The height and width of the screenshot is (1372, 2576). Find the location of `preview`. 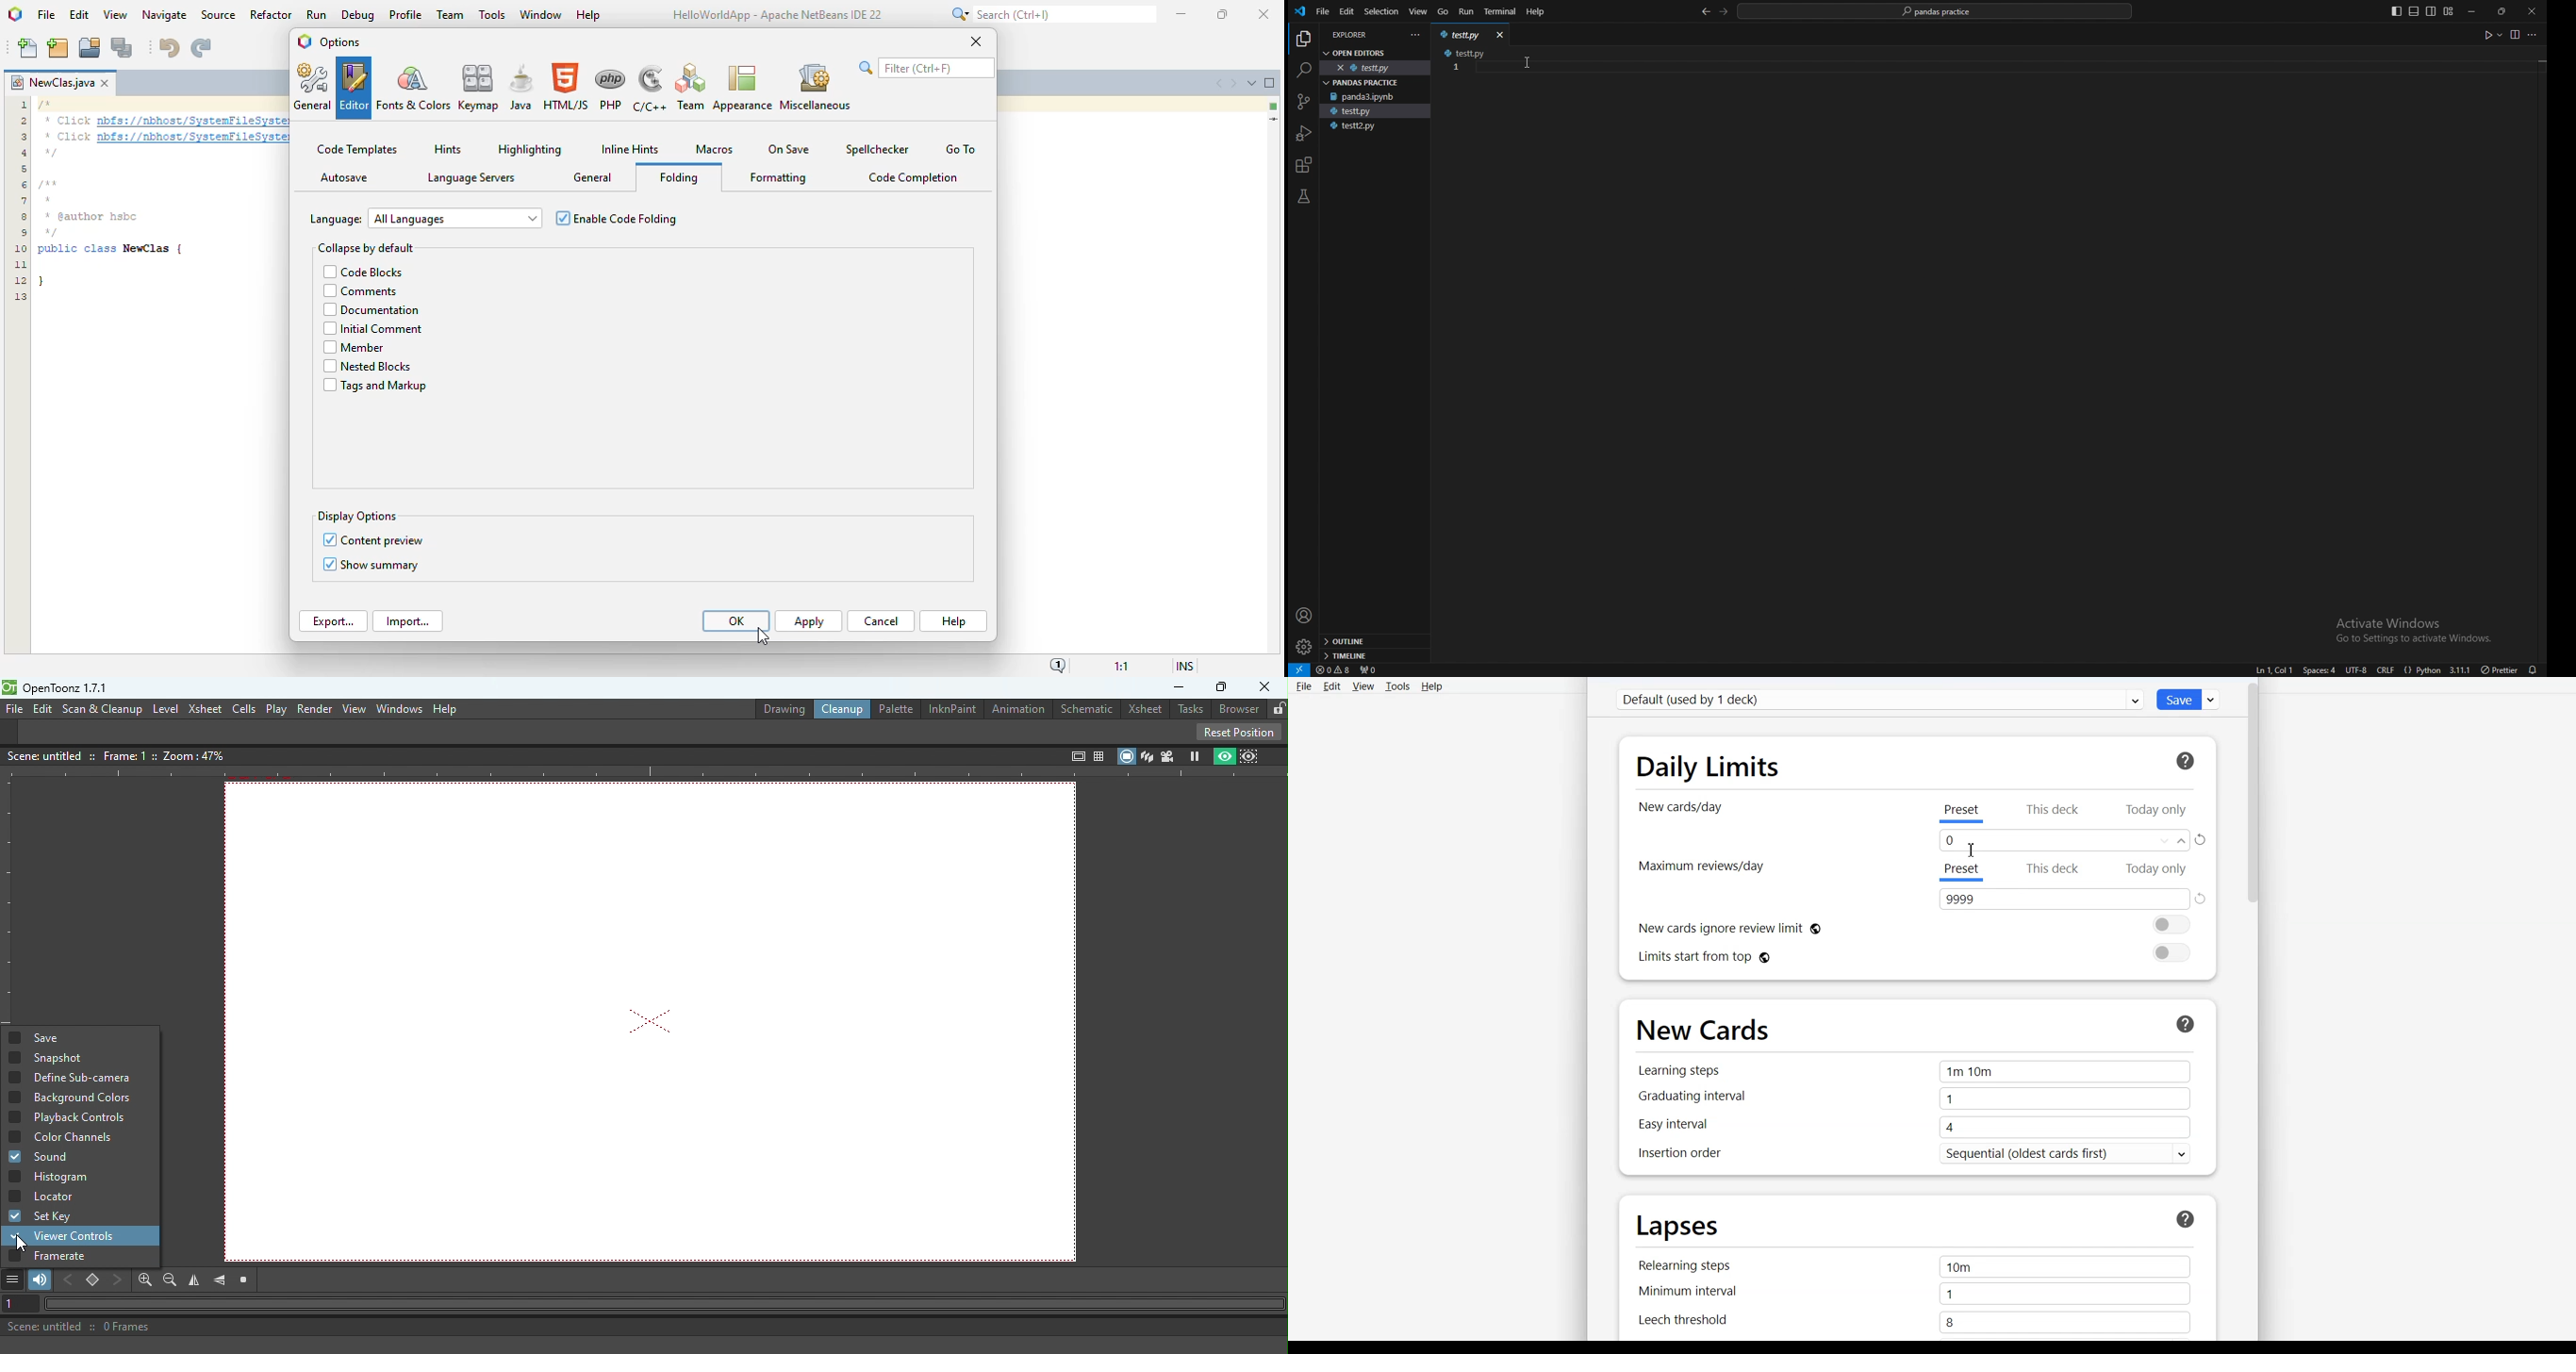

preview is located at coordinates (1224, 754).